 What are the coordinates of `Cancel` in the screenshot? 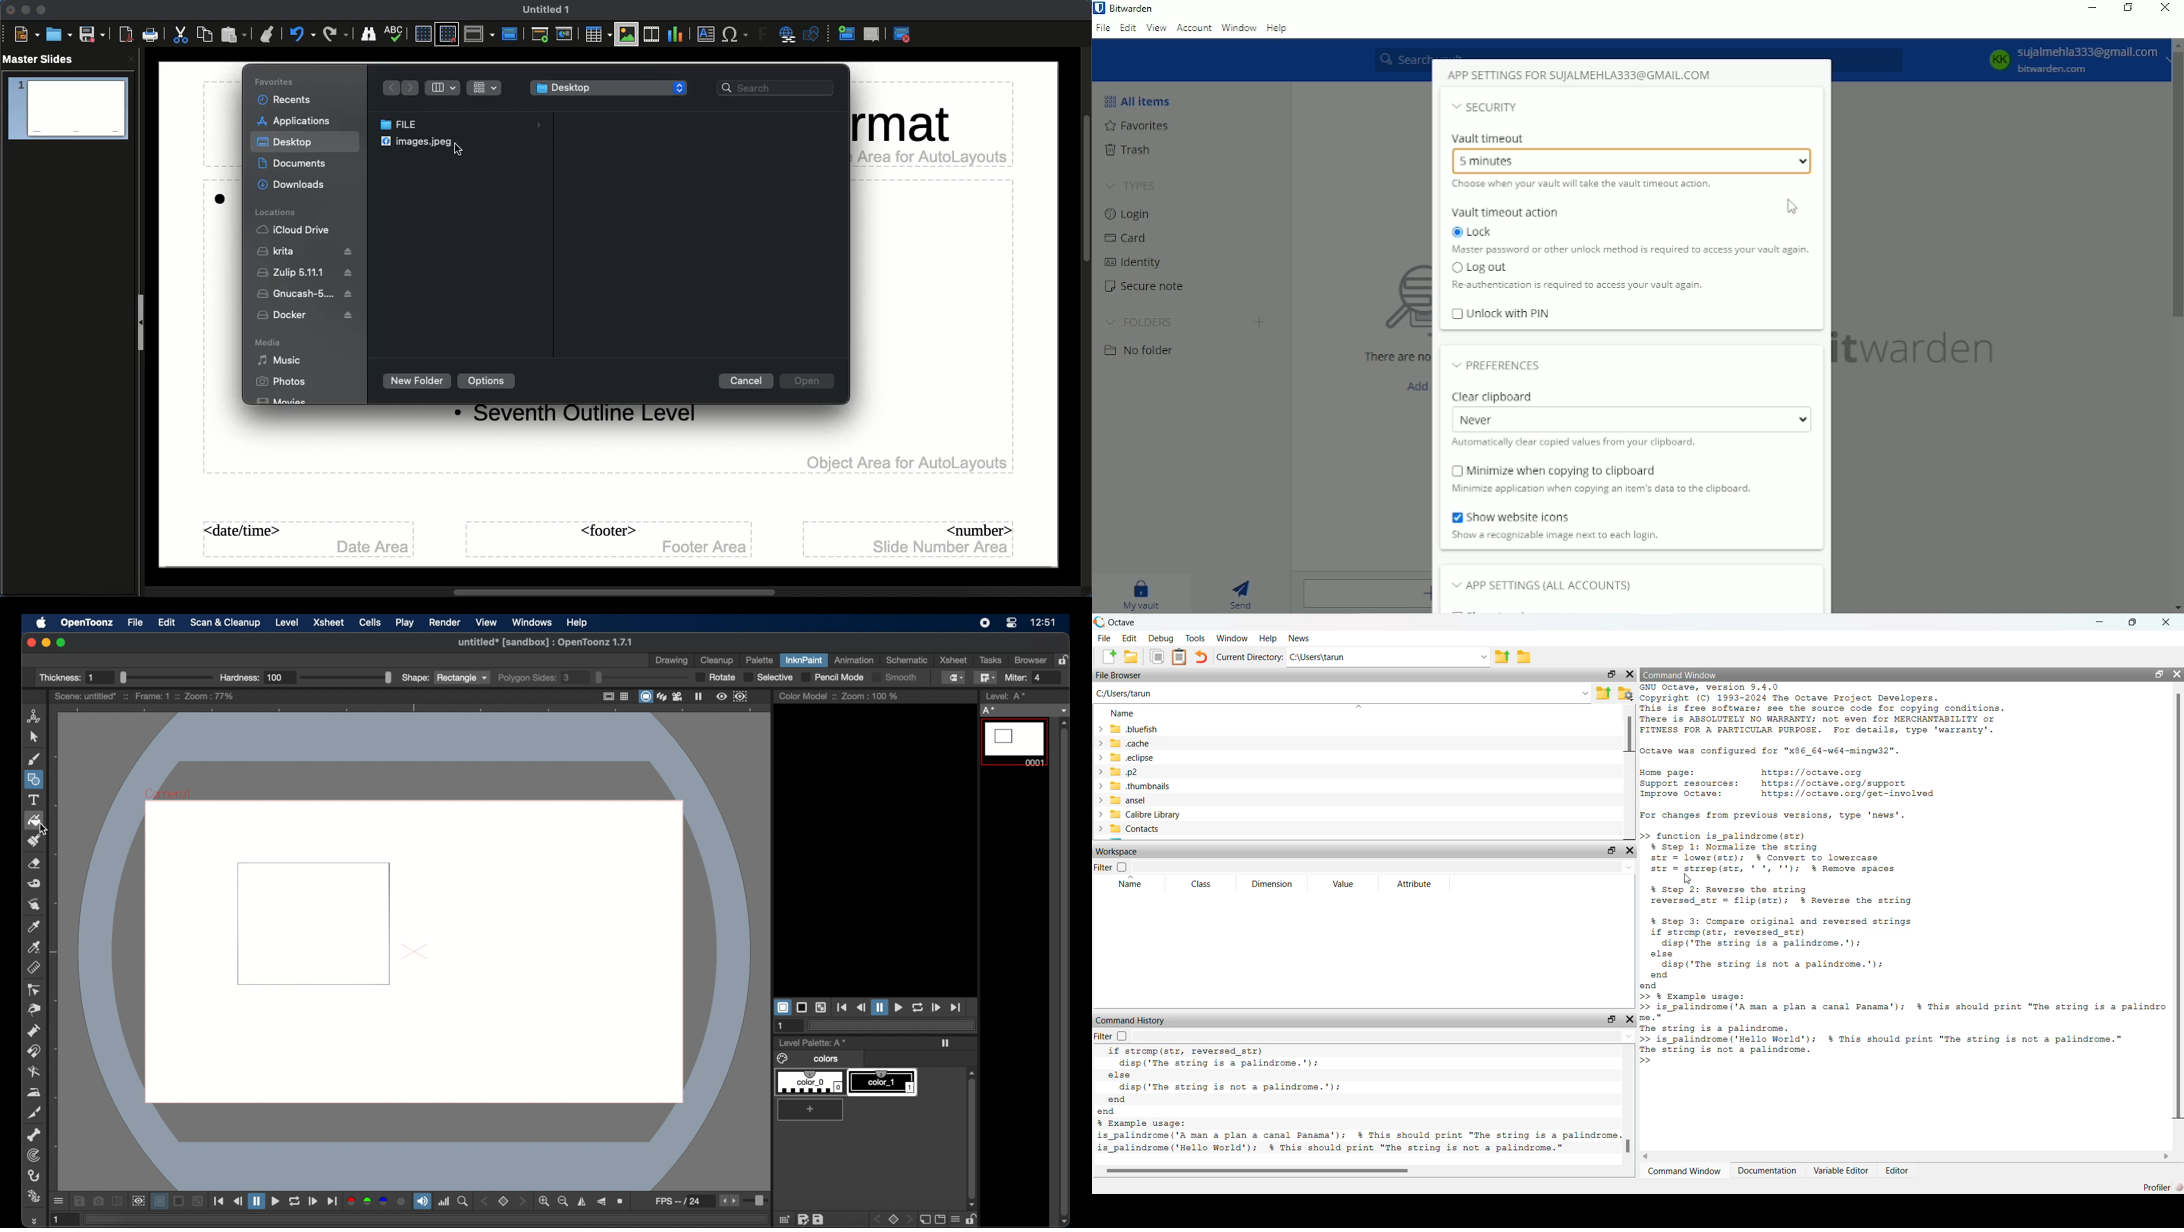 It's located at (747, 381).